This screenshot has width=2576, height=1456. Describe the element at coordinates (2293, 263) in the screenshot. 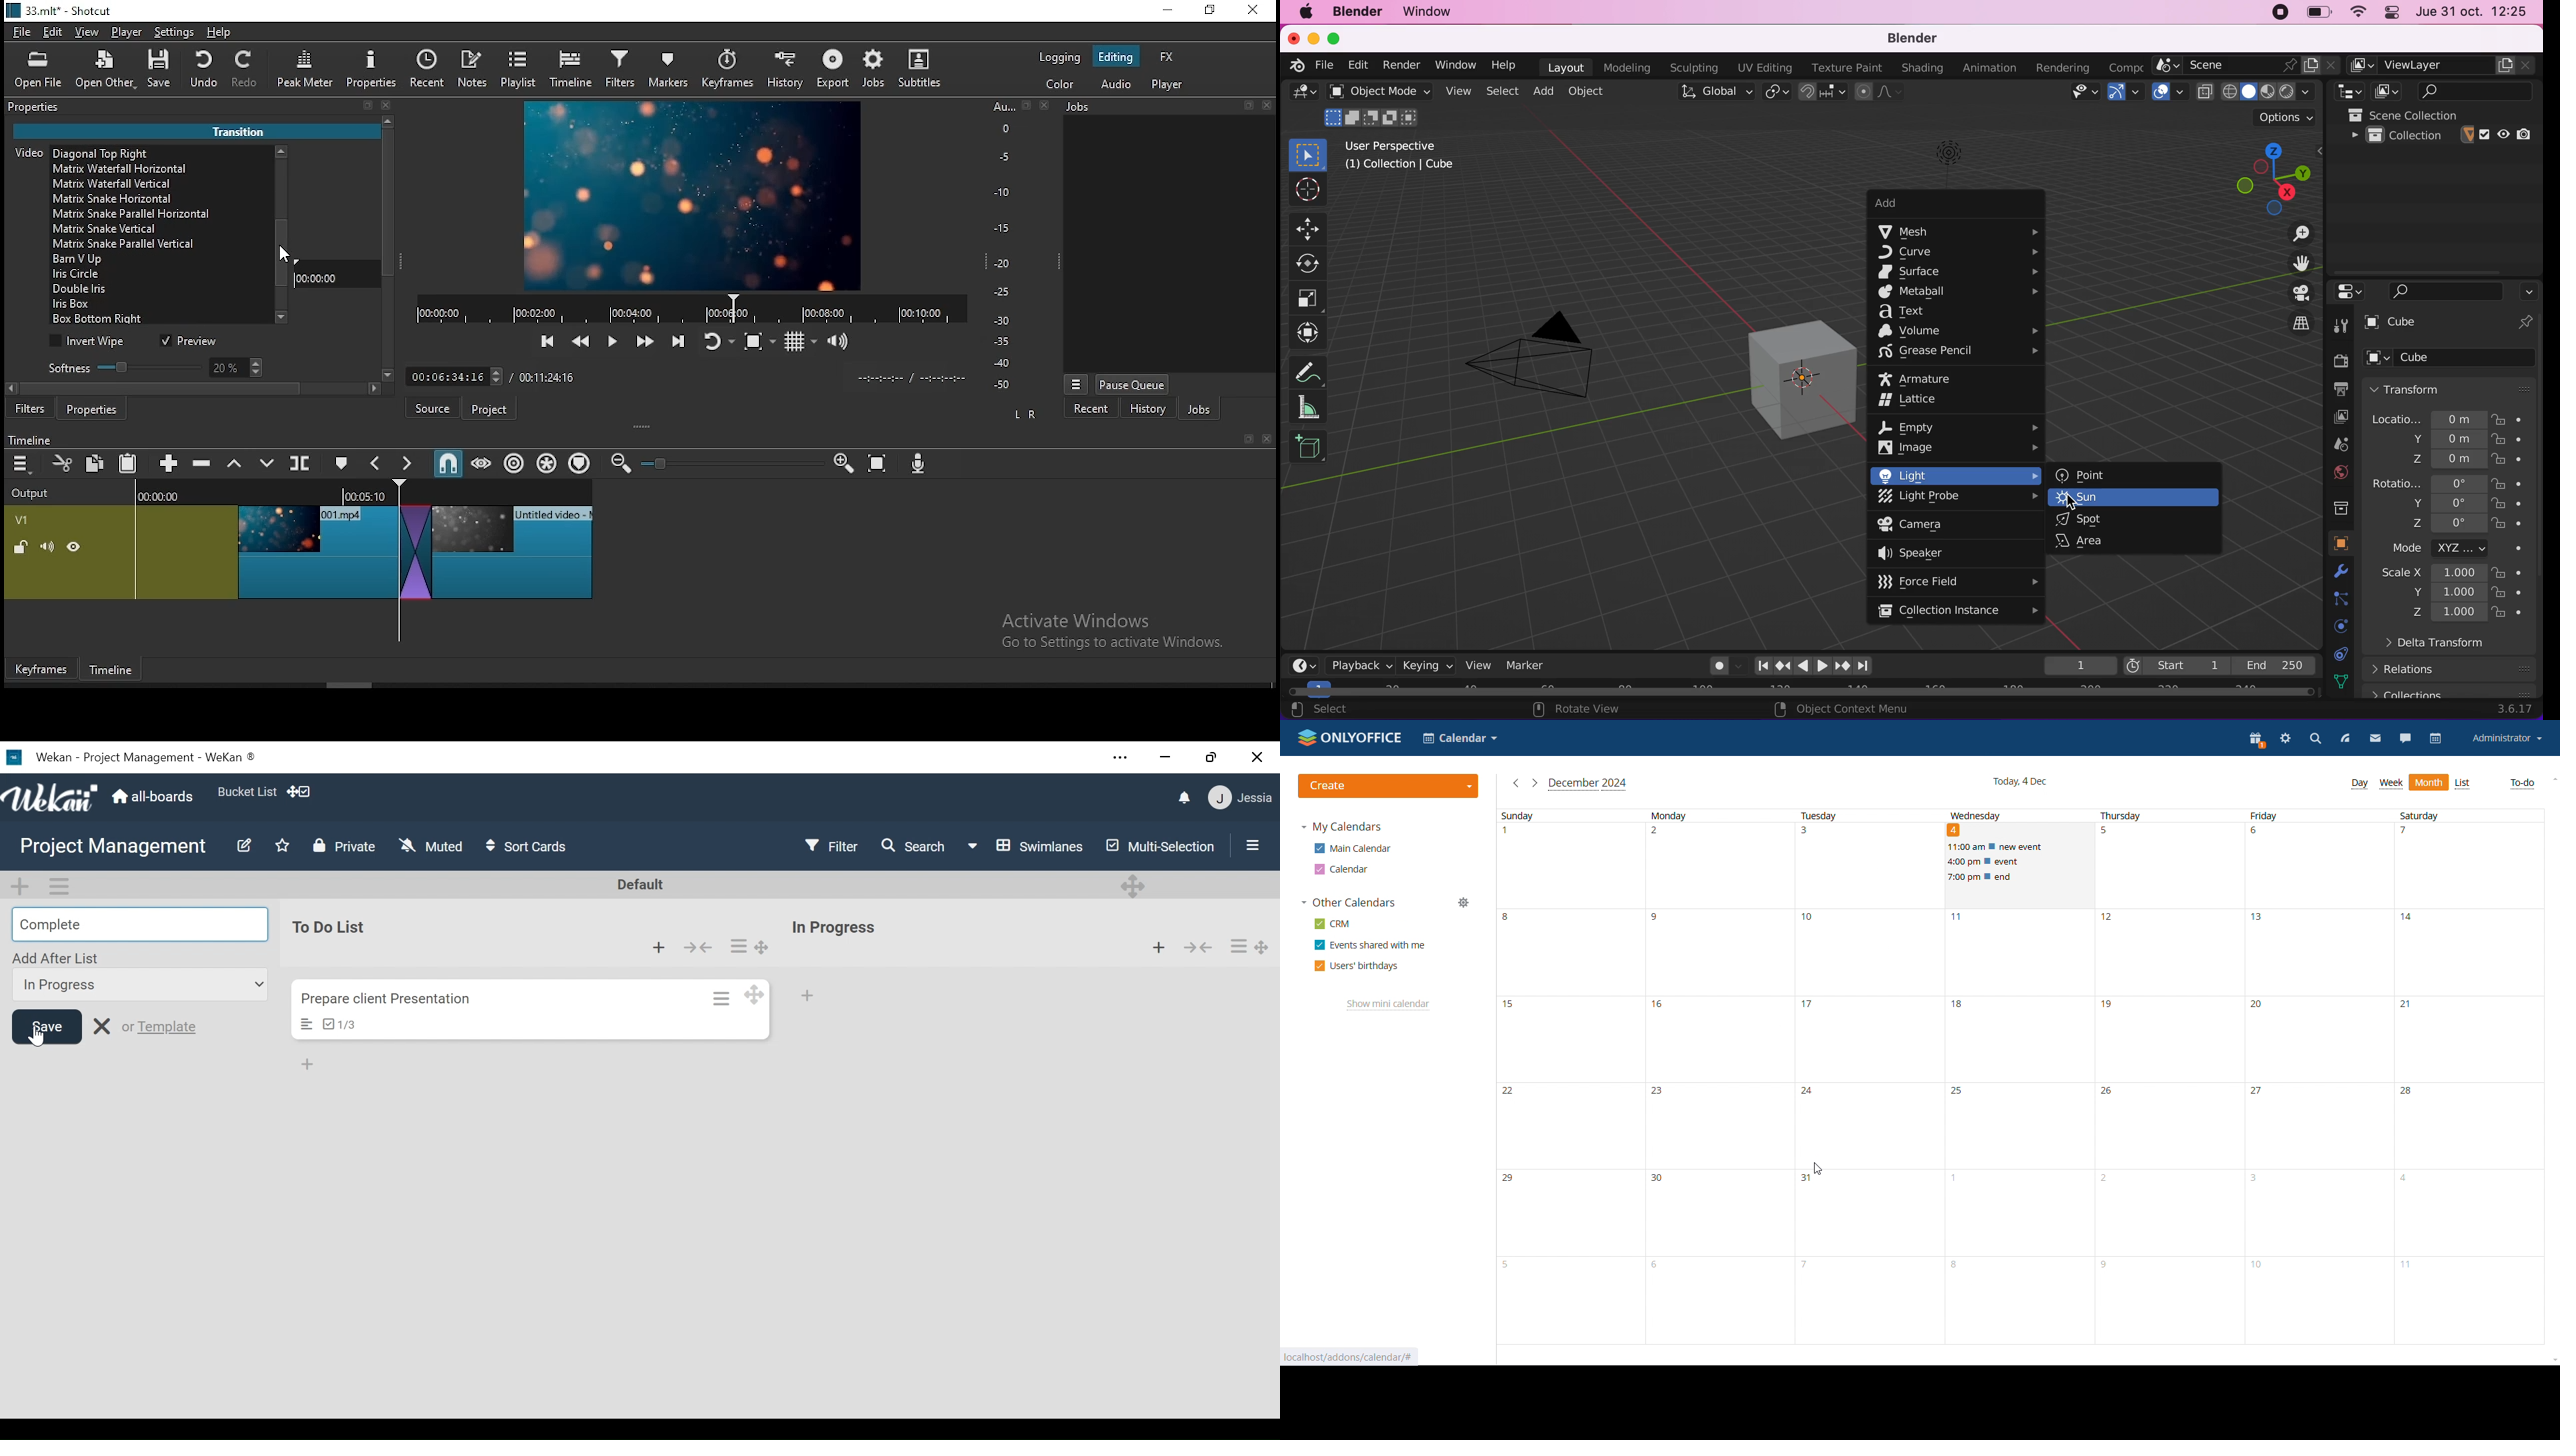

I see `move the view` at that location.